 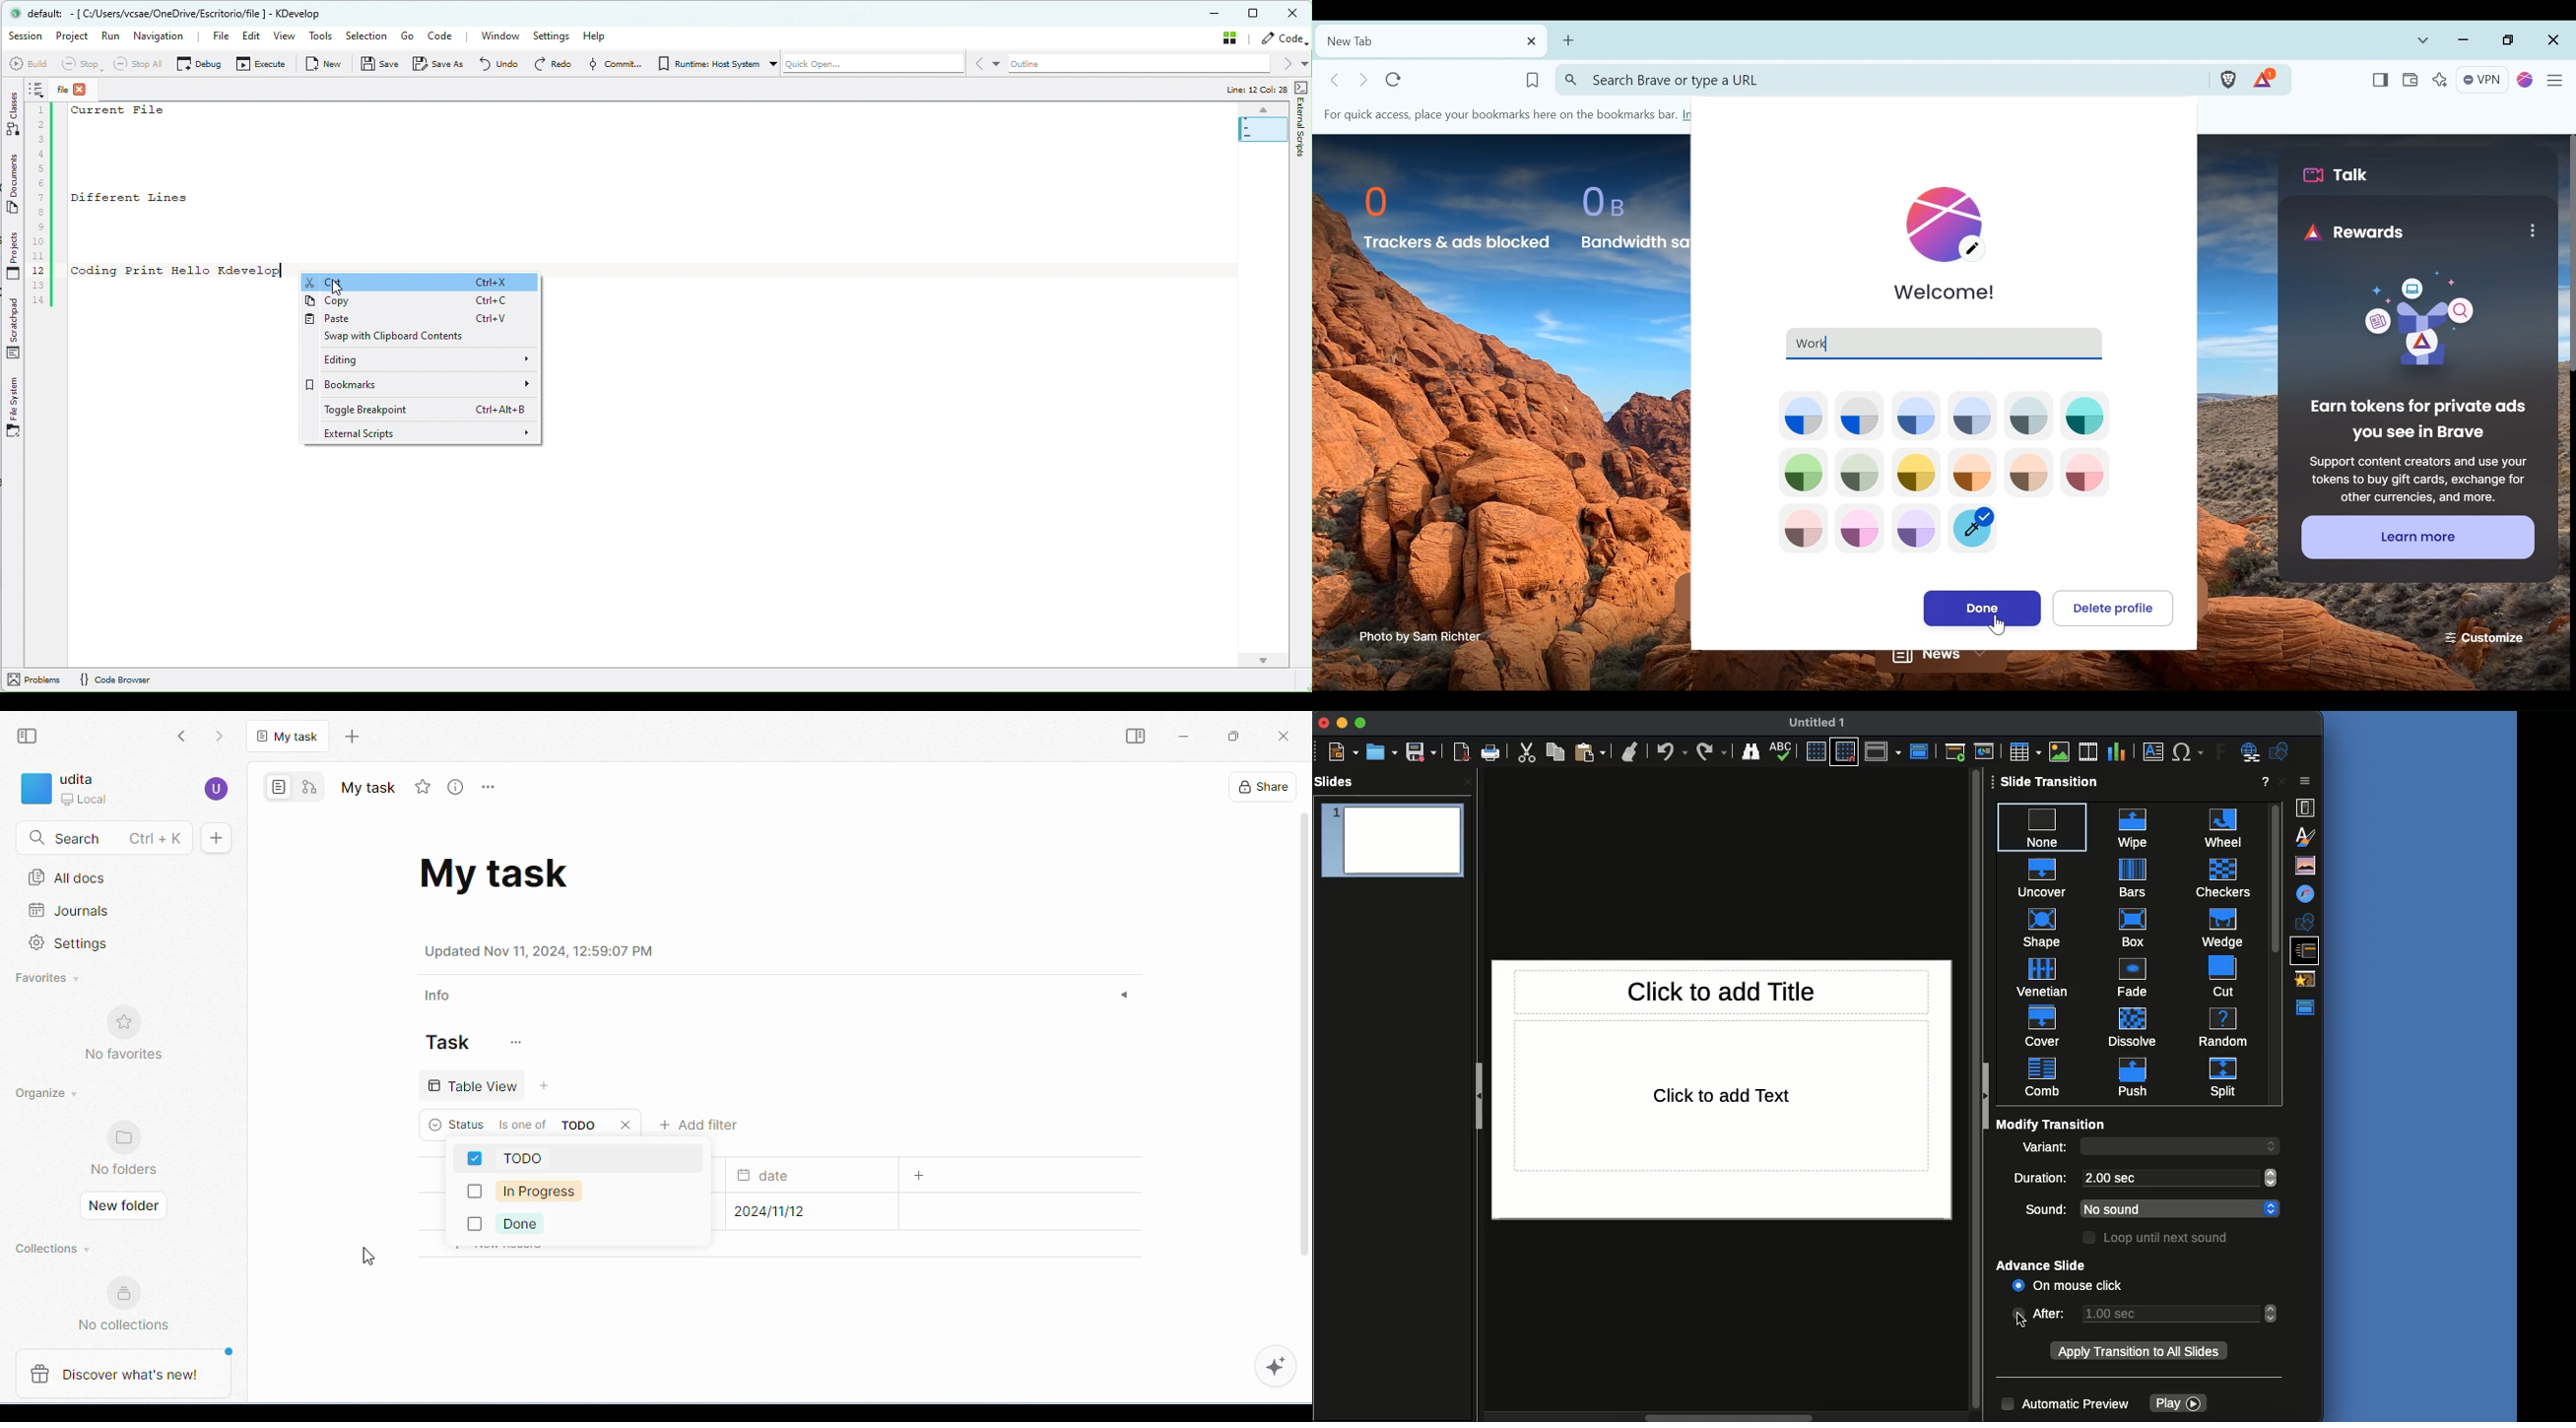 What do you see at coordinates (1885, 753) in the screenshot?
I see `Display views` at bounding box center [1885, 753].